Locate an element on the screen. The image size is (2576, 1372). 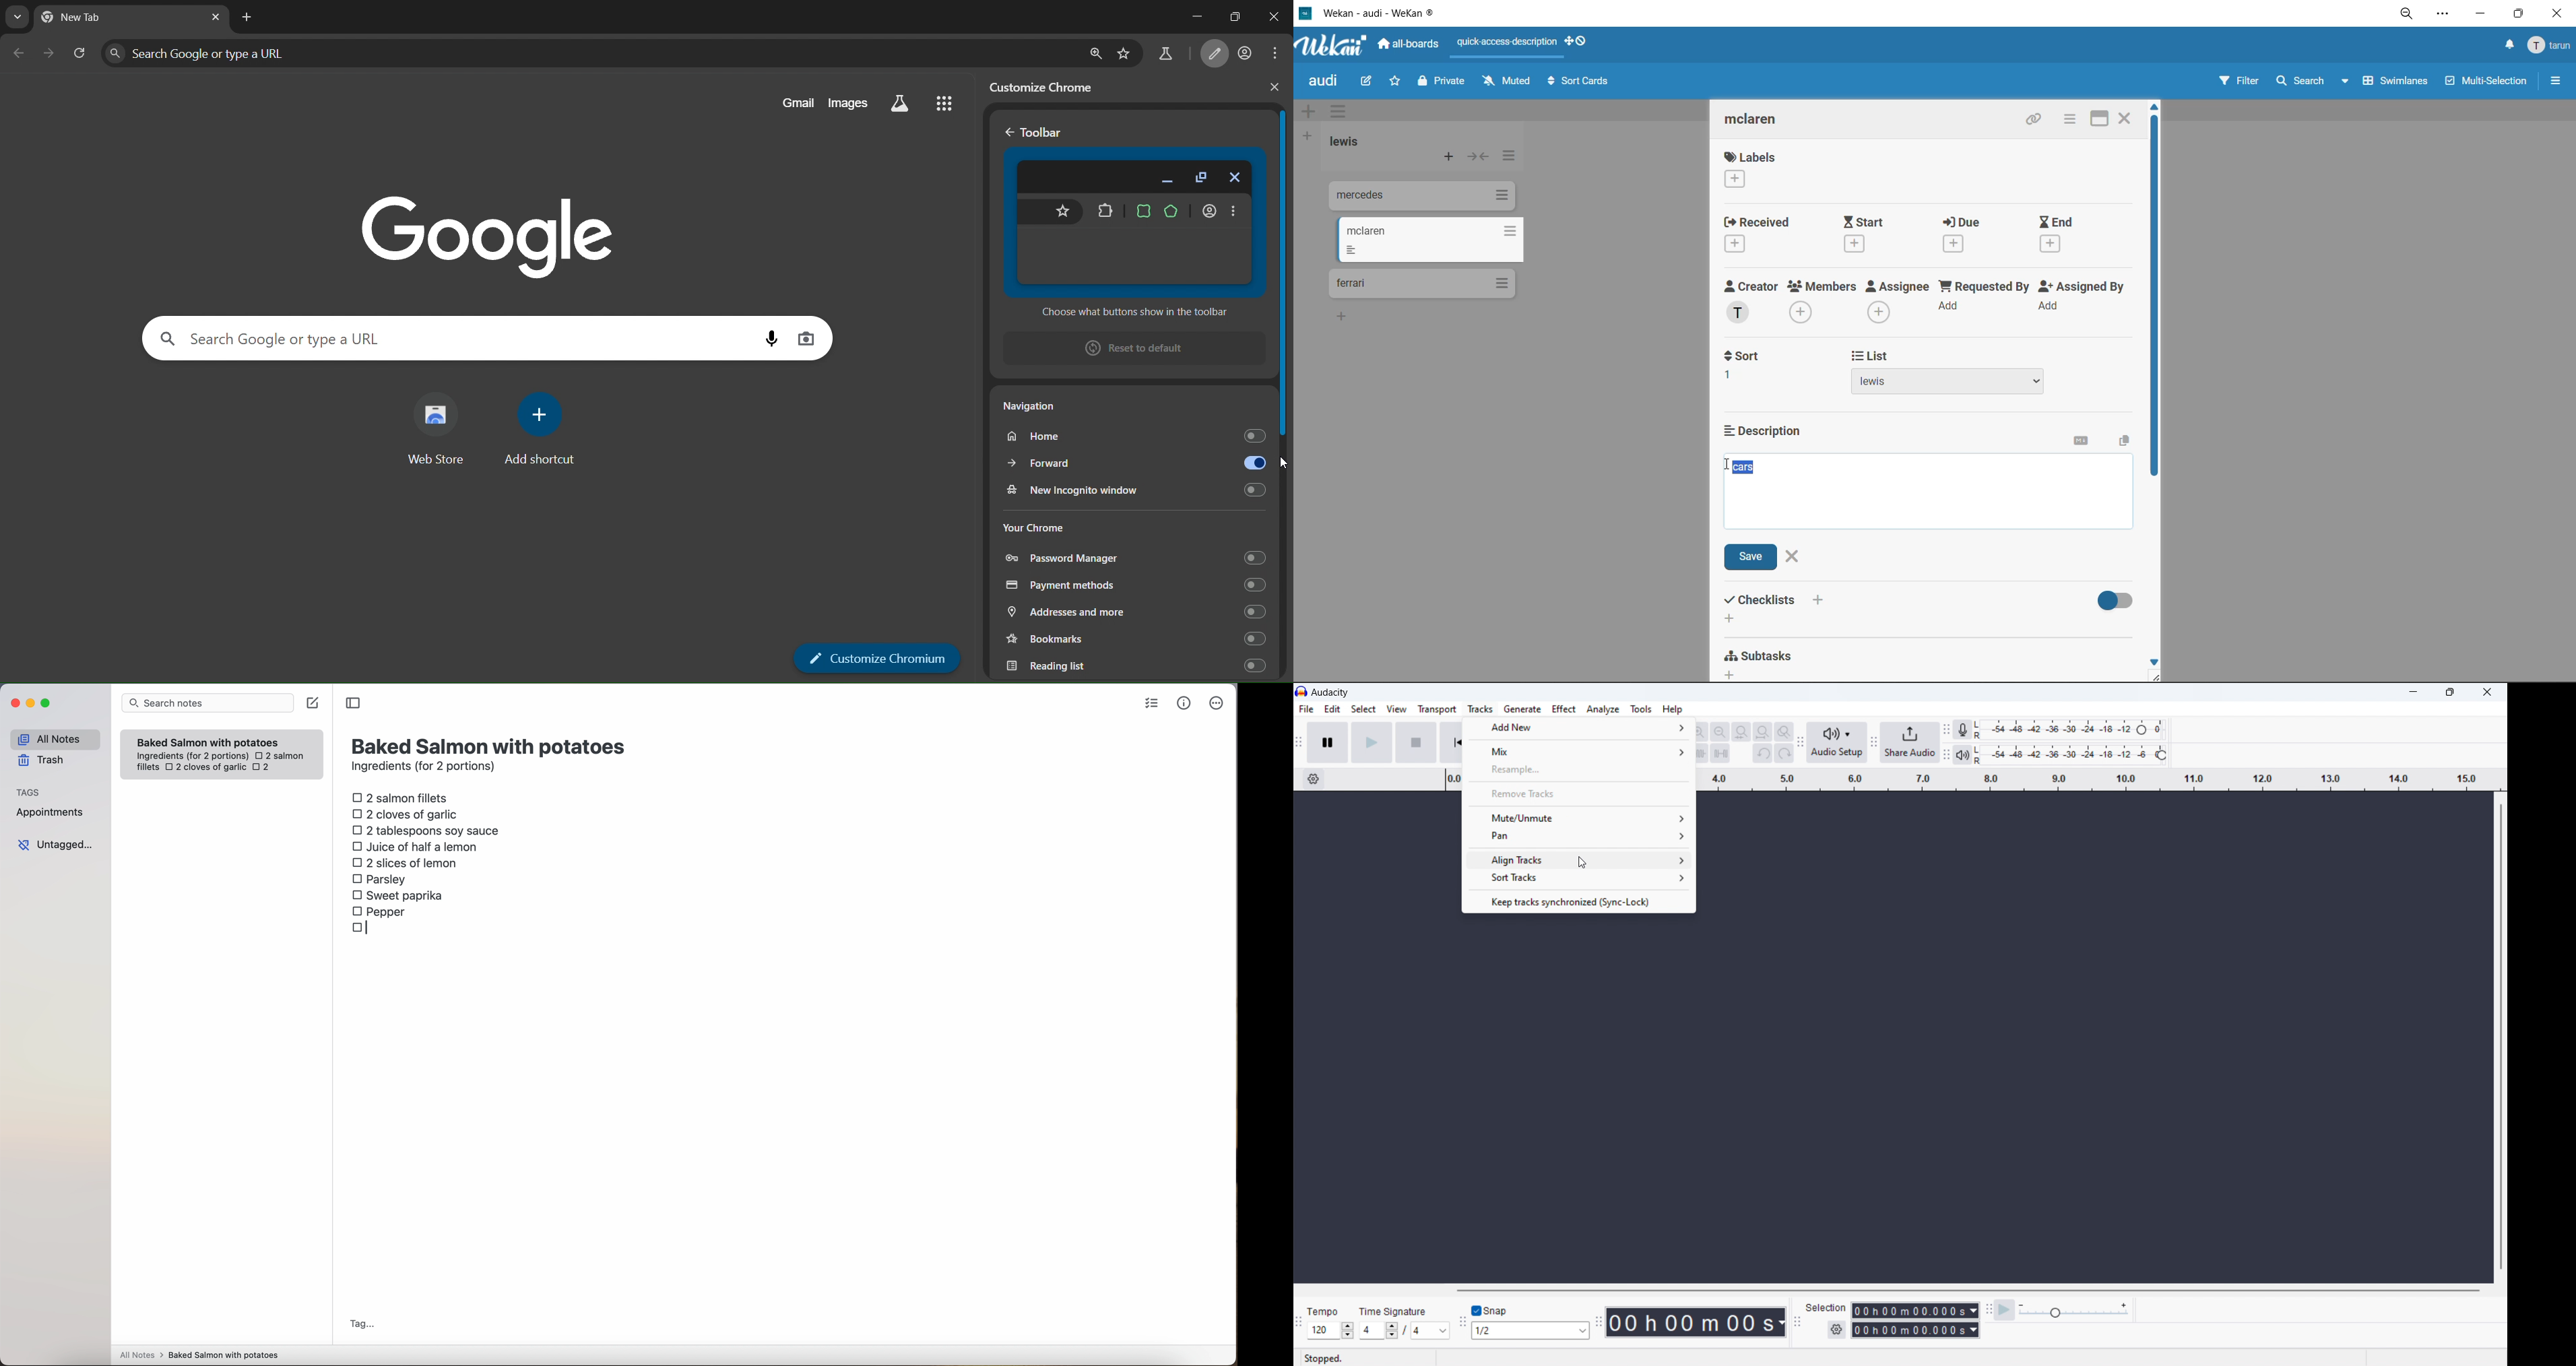
menu is located at coordinates (2551, 46).